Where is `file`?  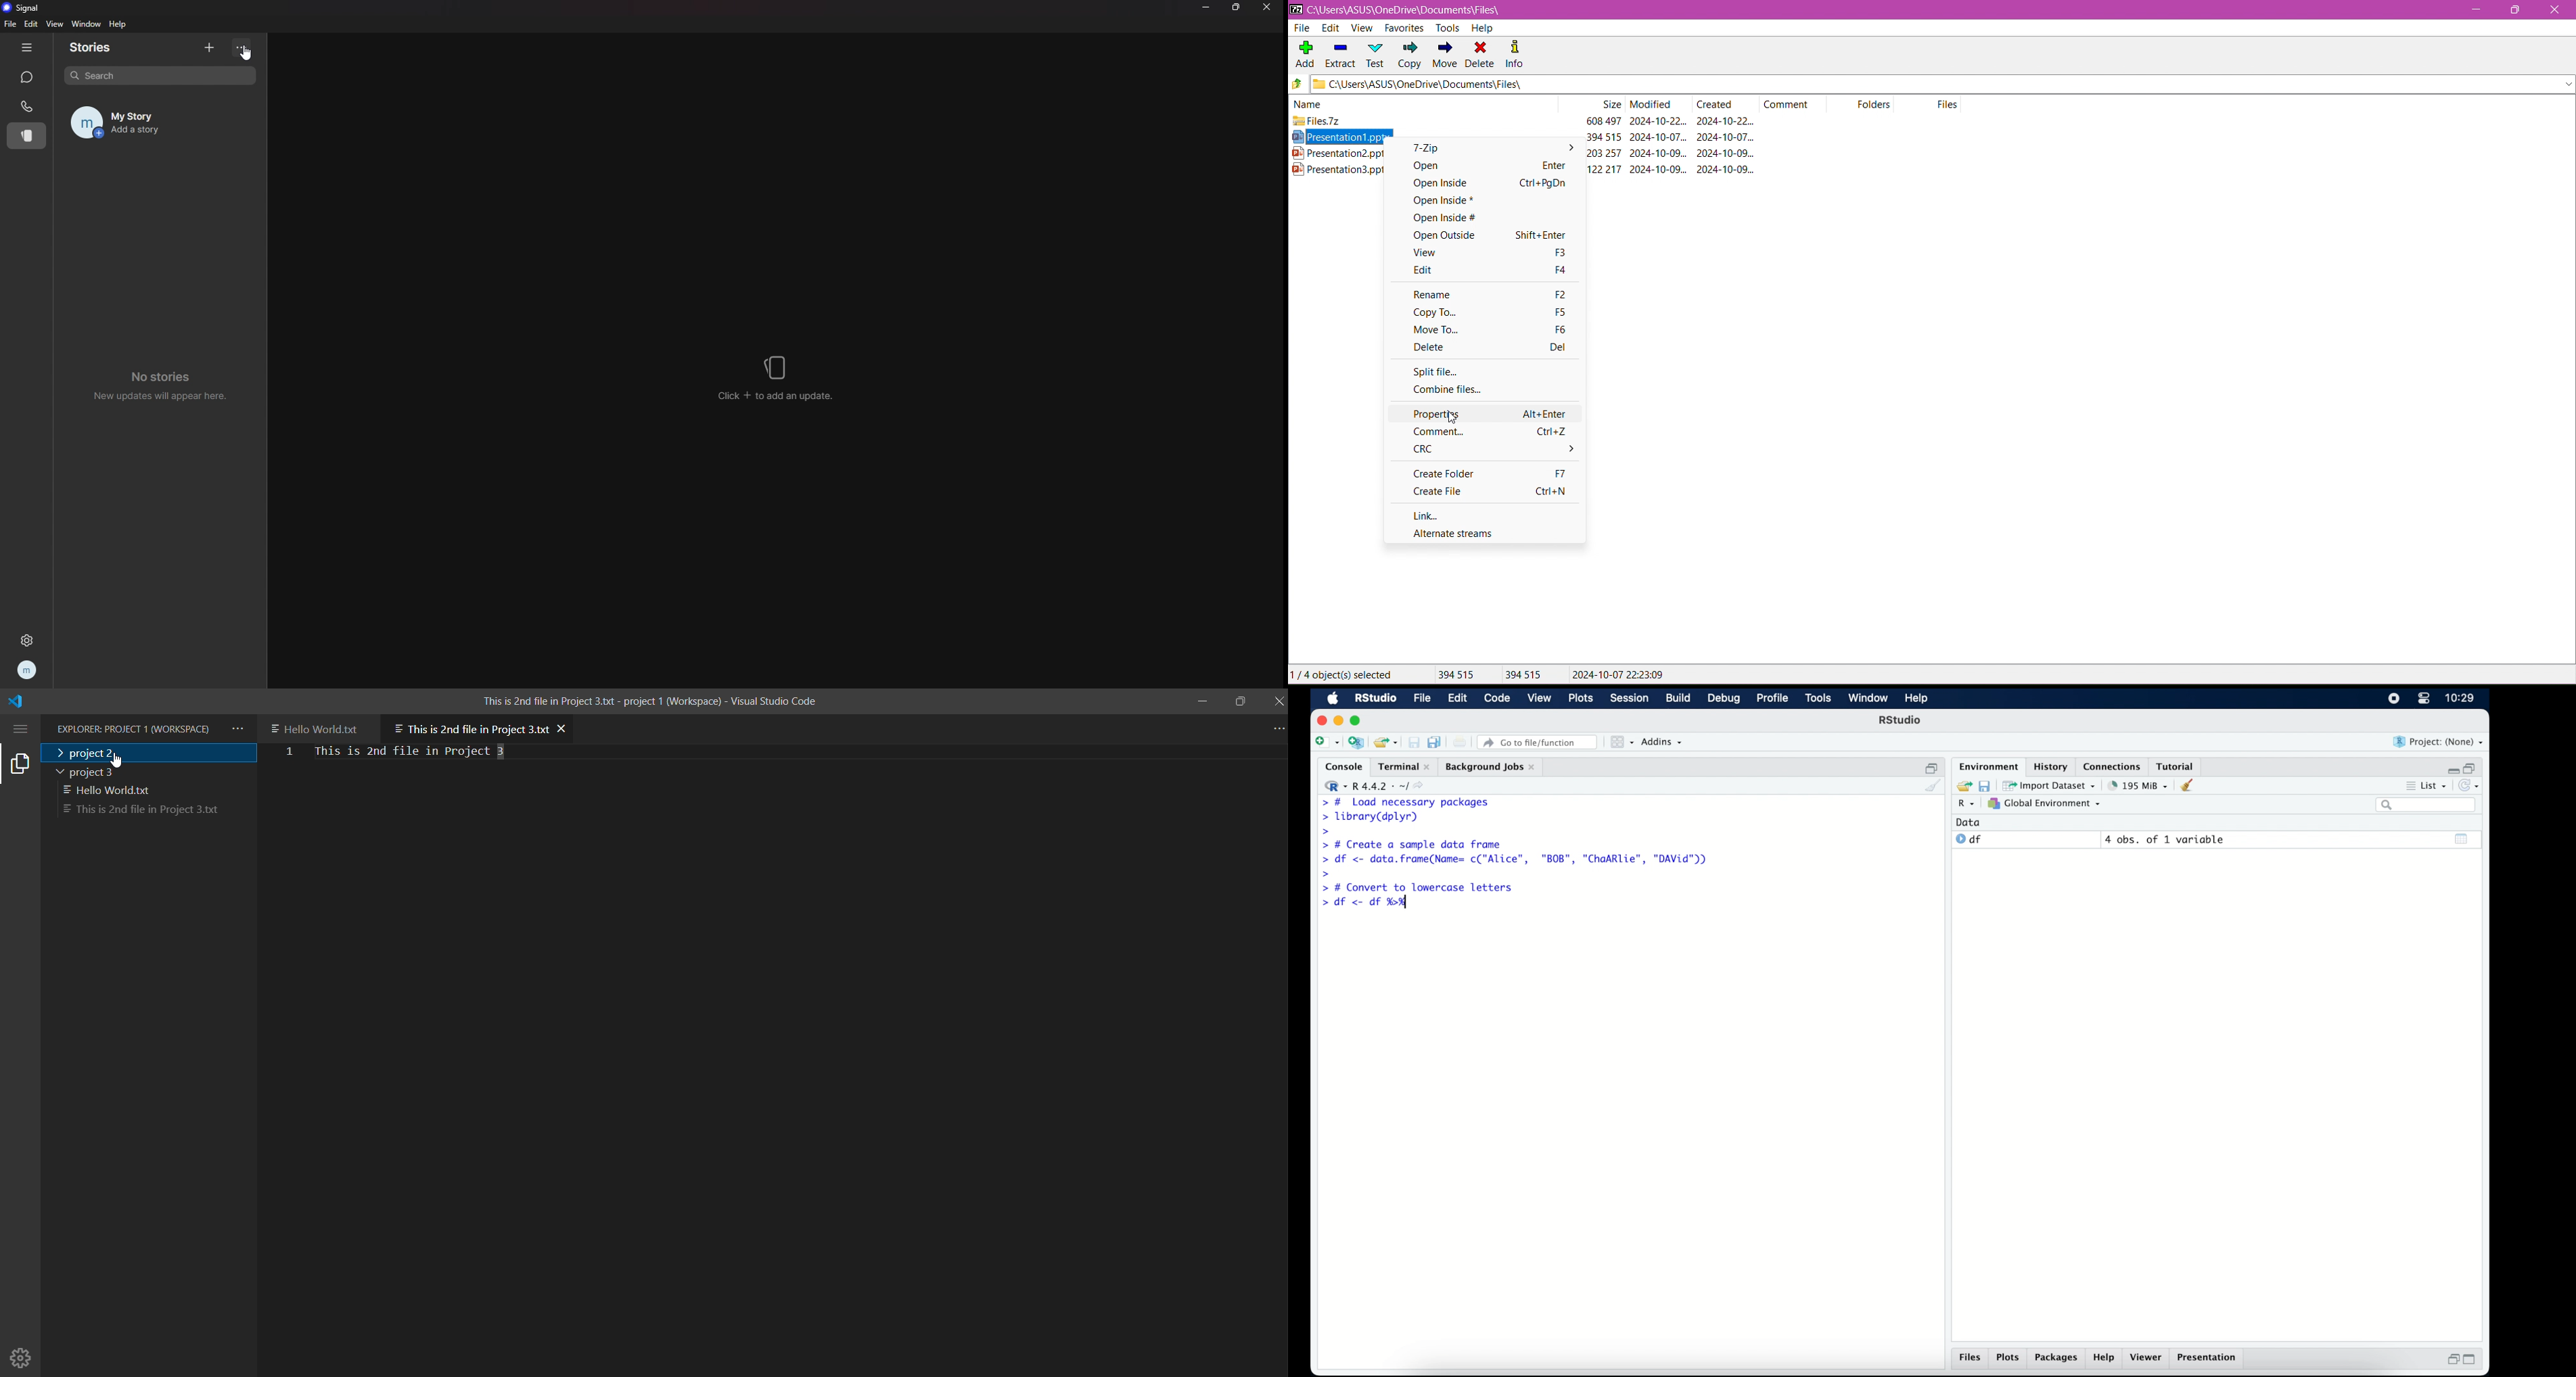 file is located at coordinates (1421, 699).